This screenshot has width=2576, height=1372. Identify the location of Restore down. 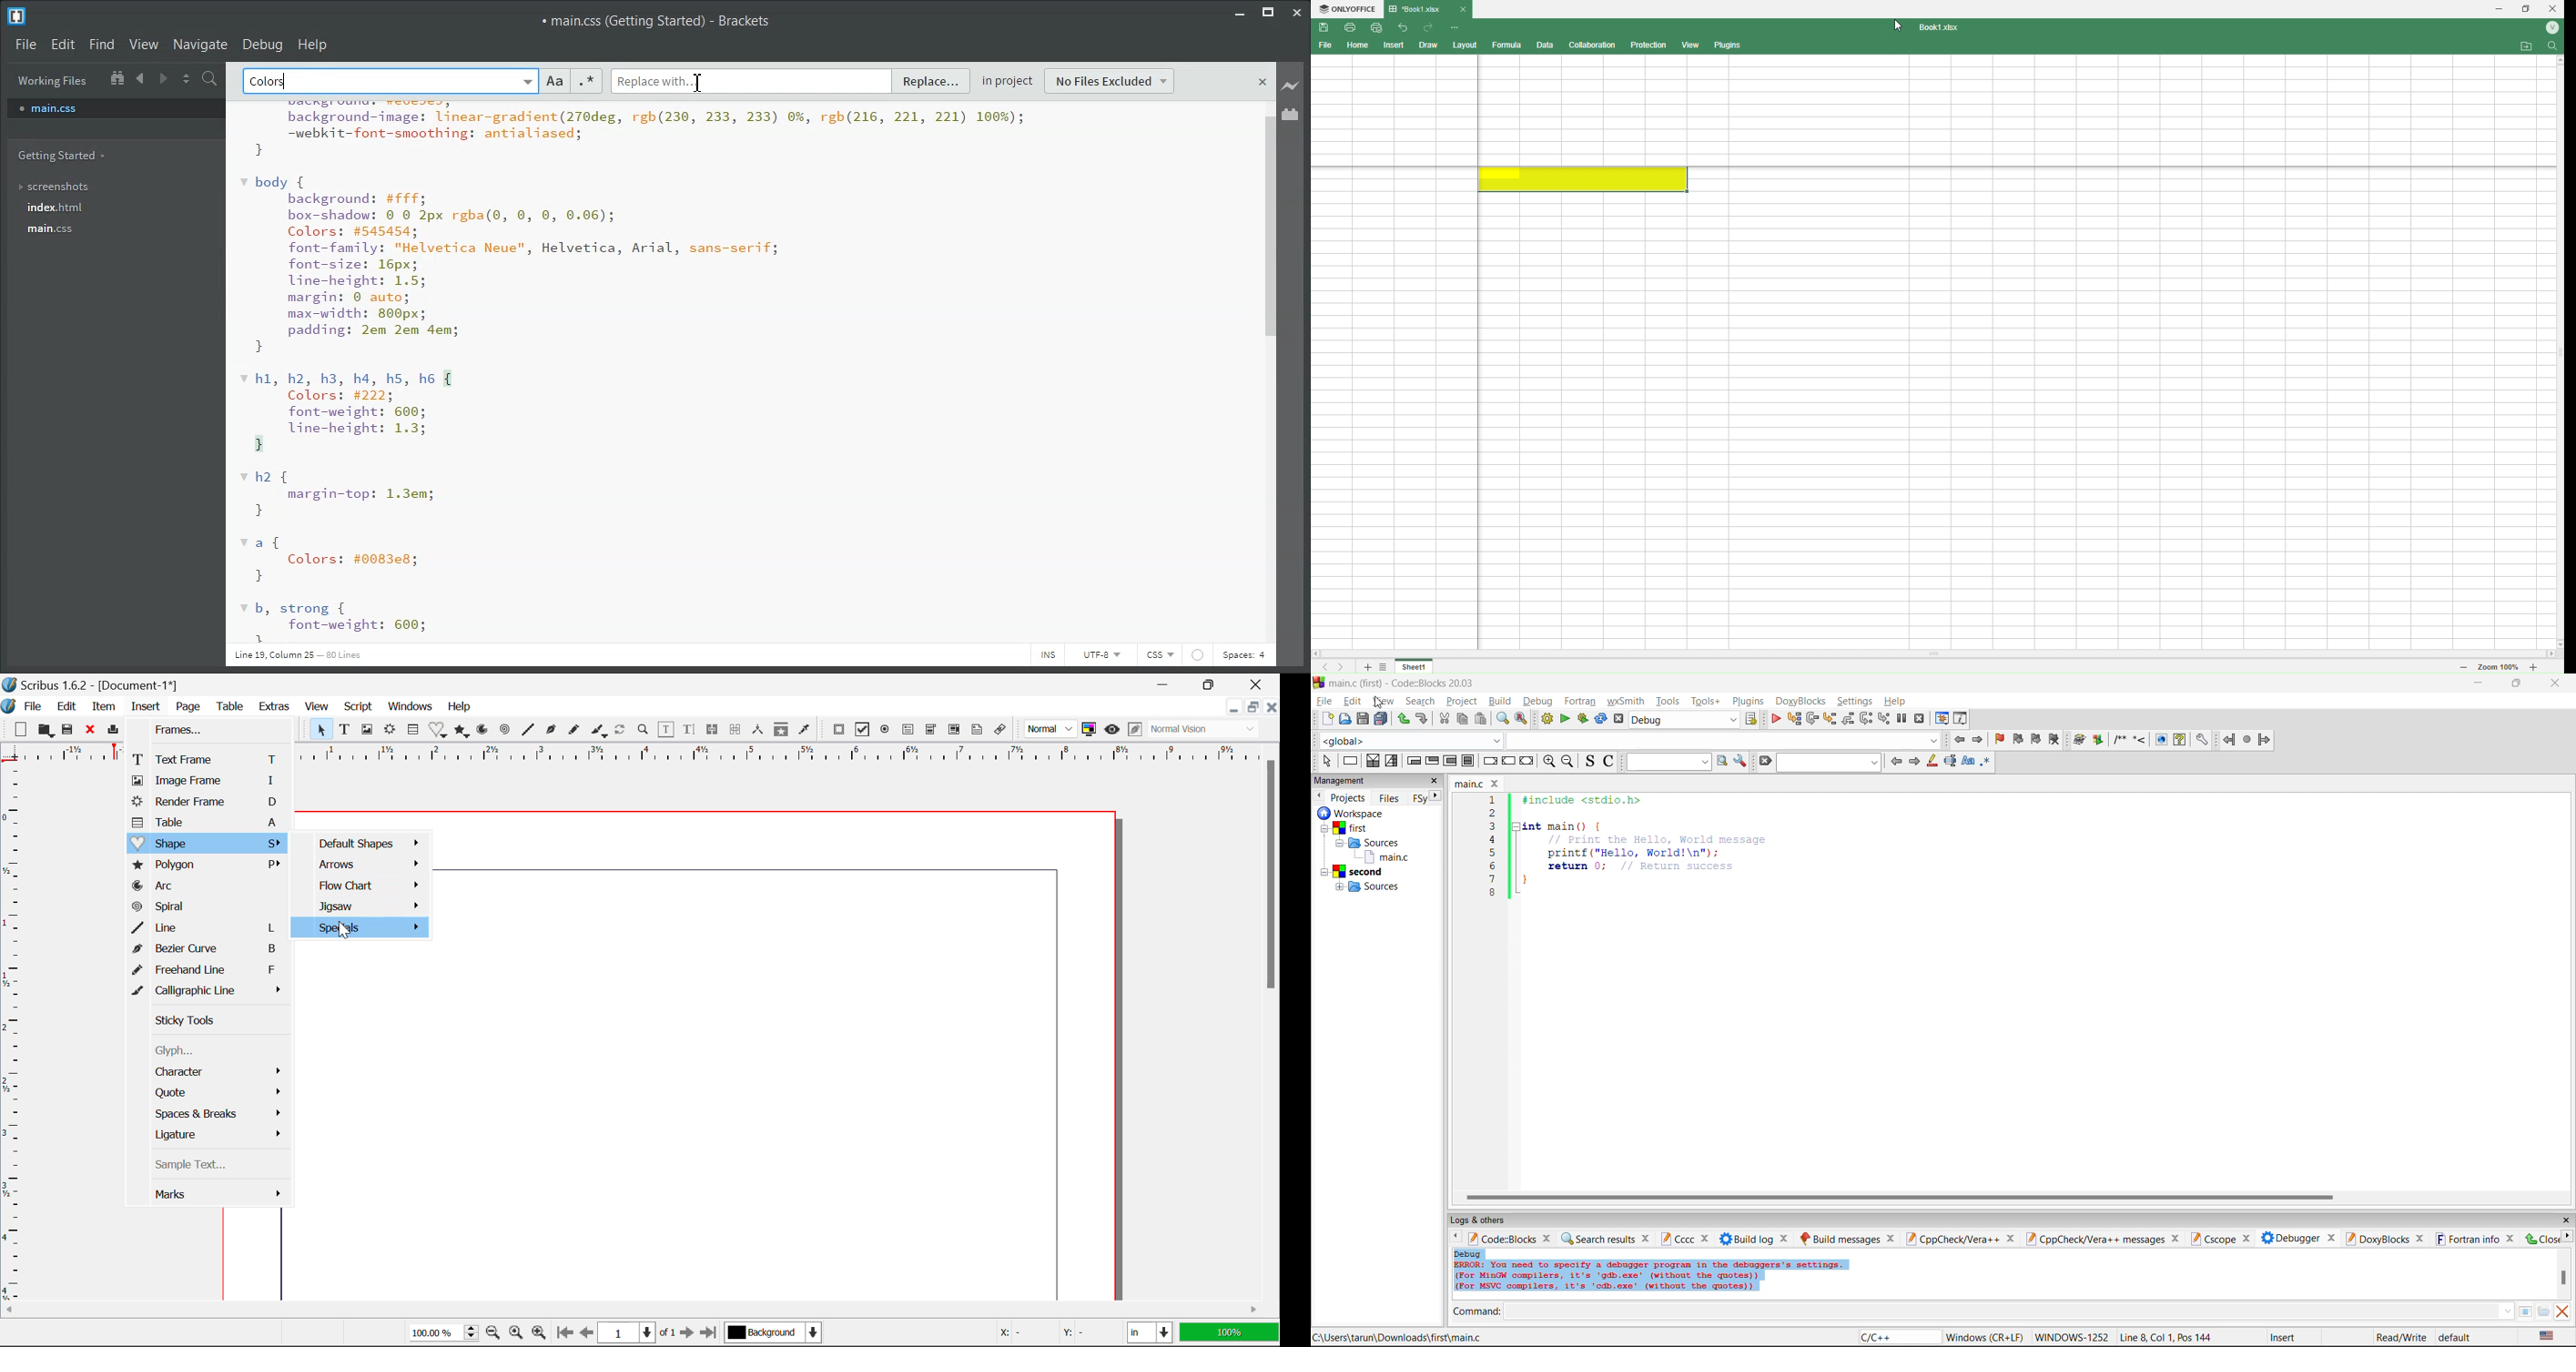
(2526, 10).